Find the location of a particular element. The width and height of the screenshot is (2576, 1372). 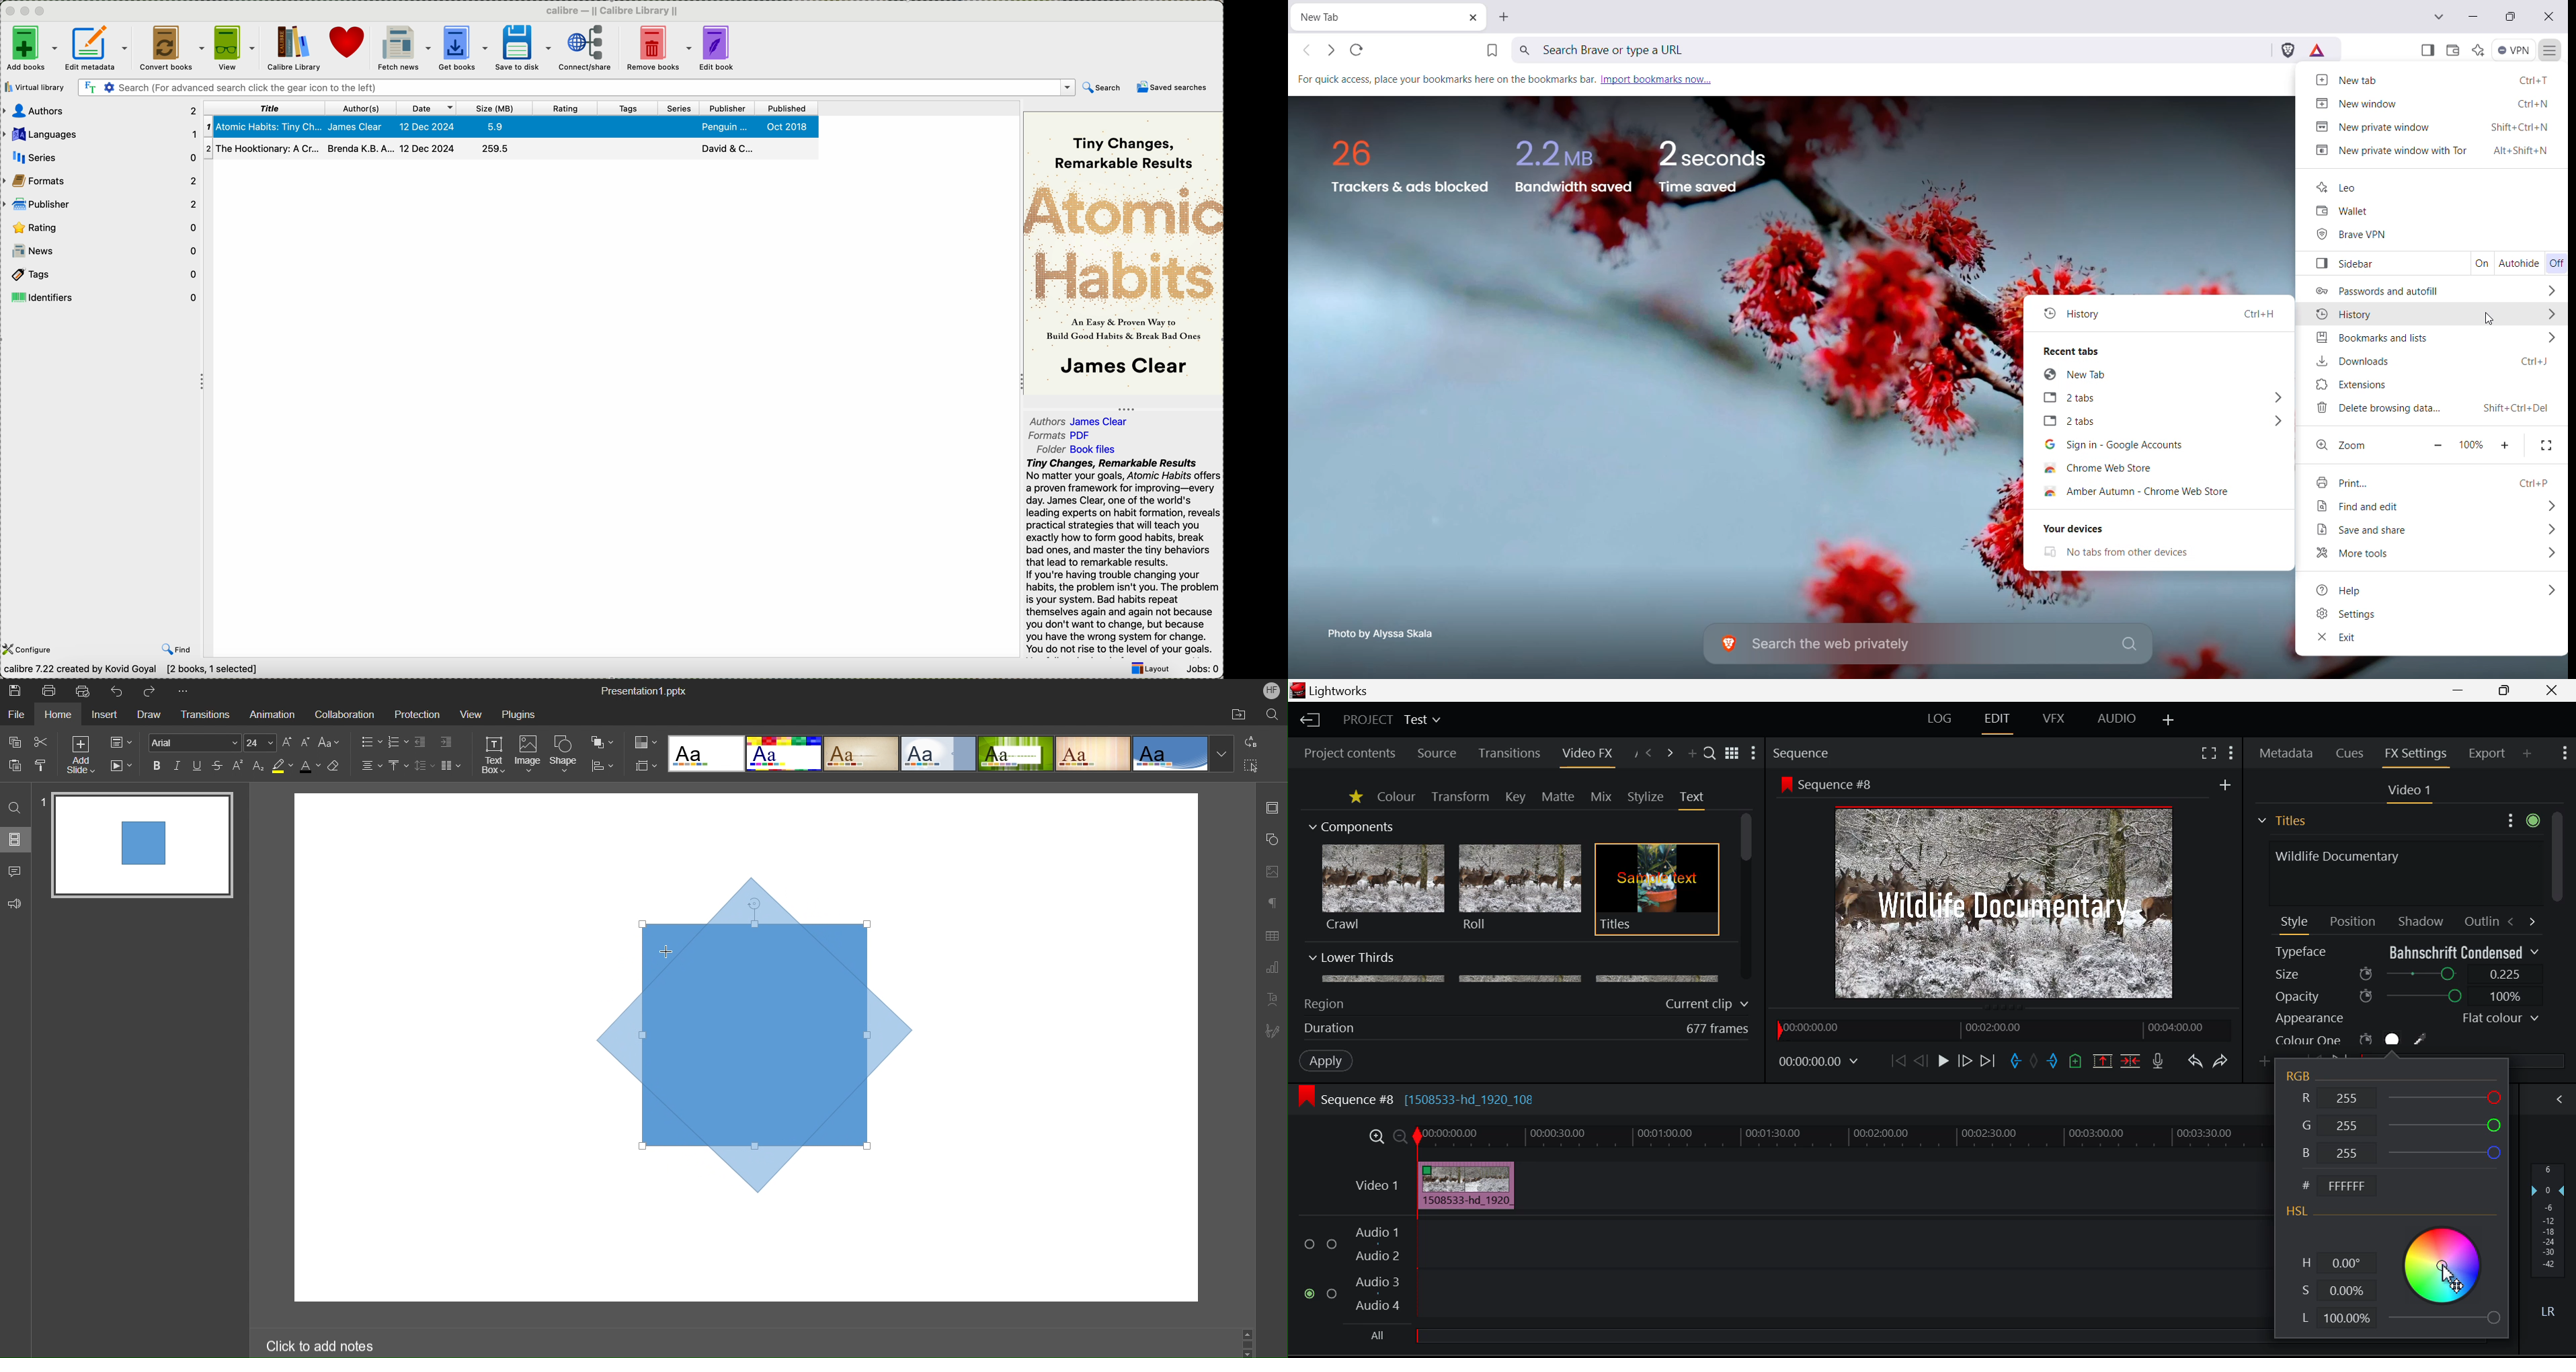

Text Size Updated in Preview is located at coordinates (2007, 905).